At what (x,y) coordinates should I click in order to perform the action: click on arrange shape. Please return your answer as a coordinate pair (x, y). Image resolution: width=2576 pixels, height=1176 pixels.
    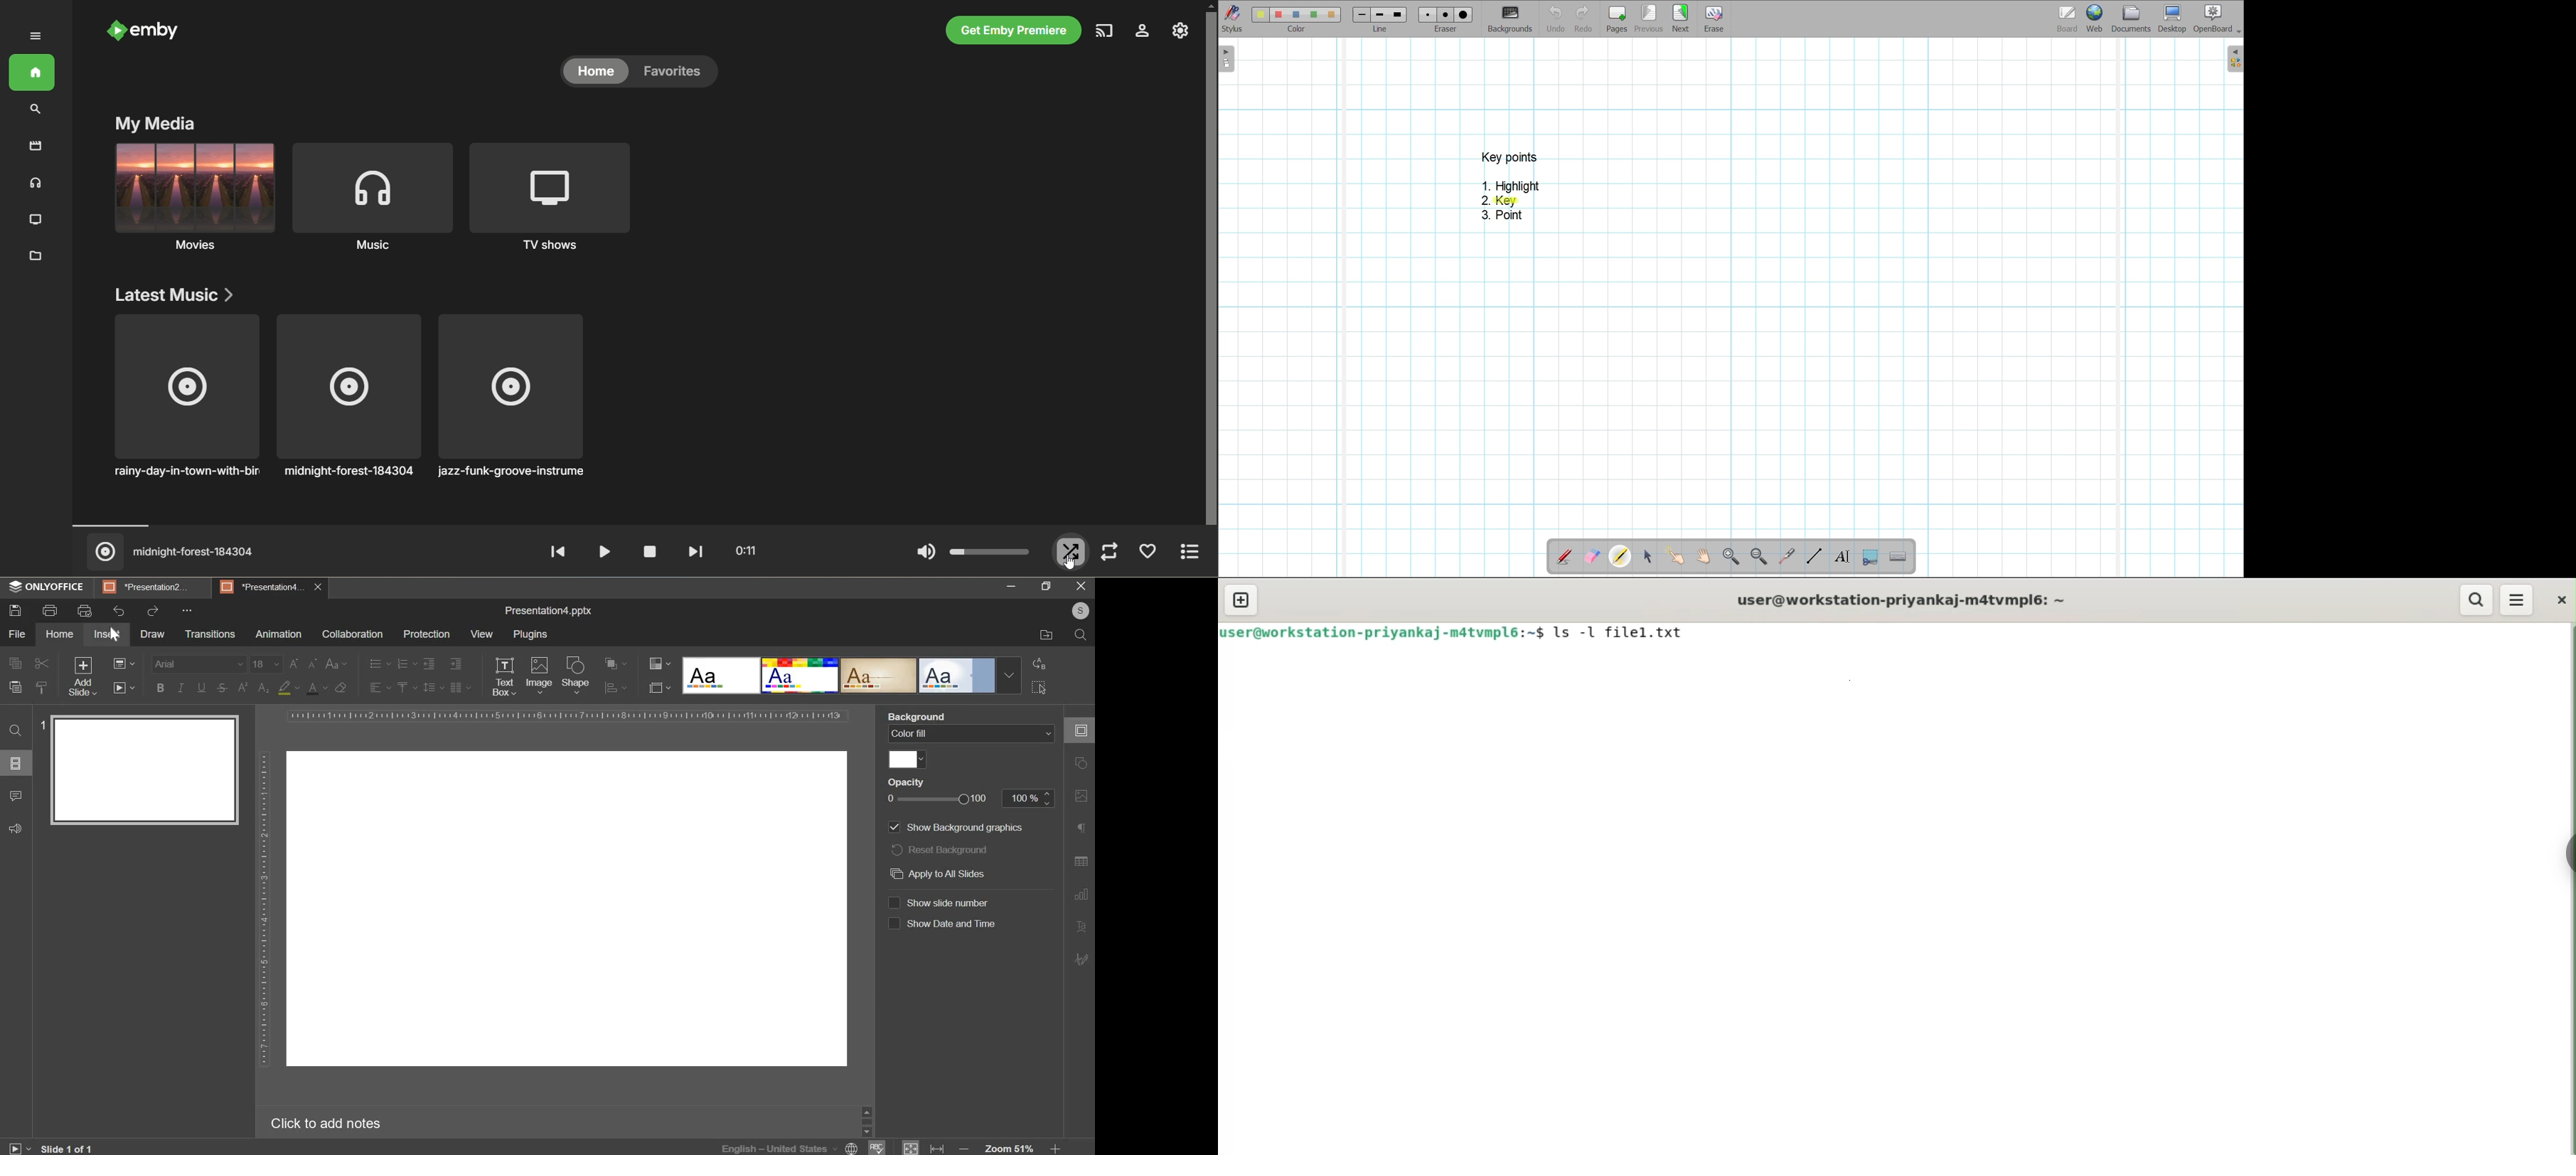
    Looking at the image, I should click on (616, 662).